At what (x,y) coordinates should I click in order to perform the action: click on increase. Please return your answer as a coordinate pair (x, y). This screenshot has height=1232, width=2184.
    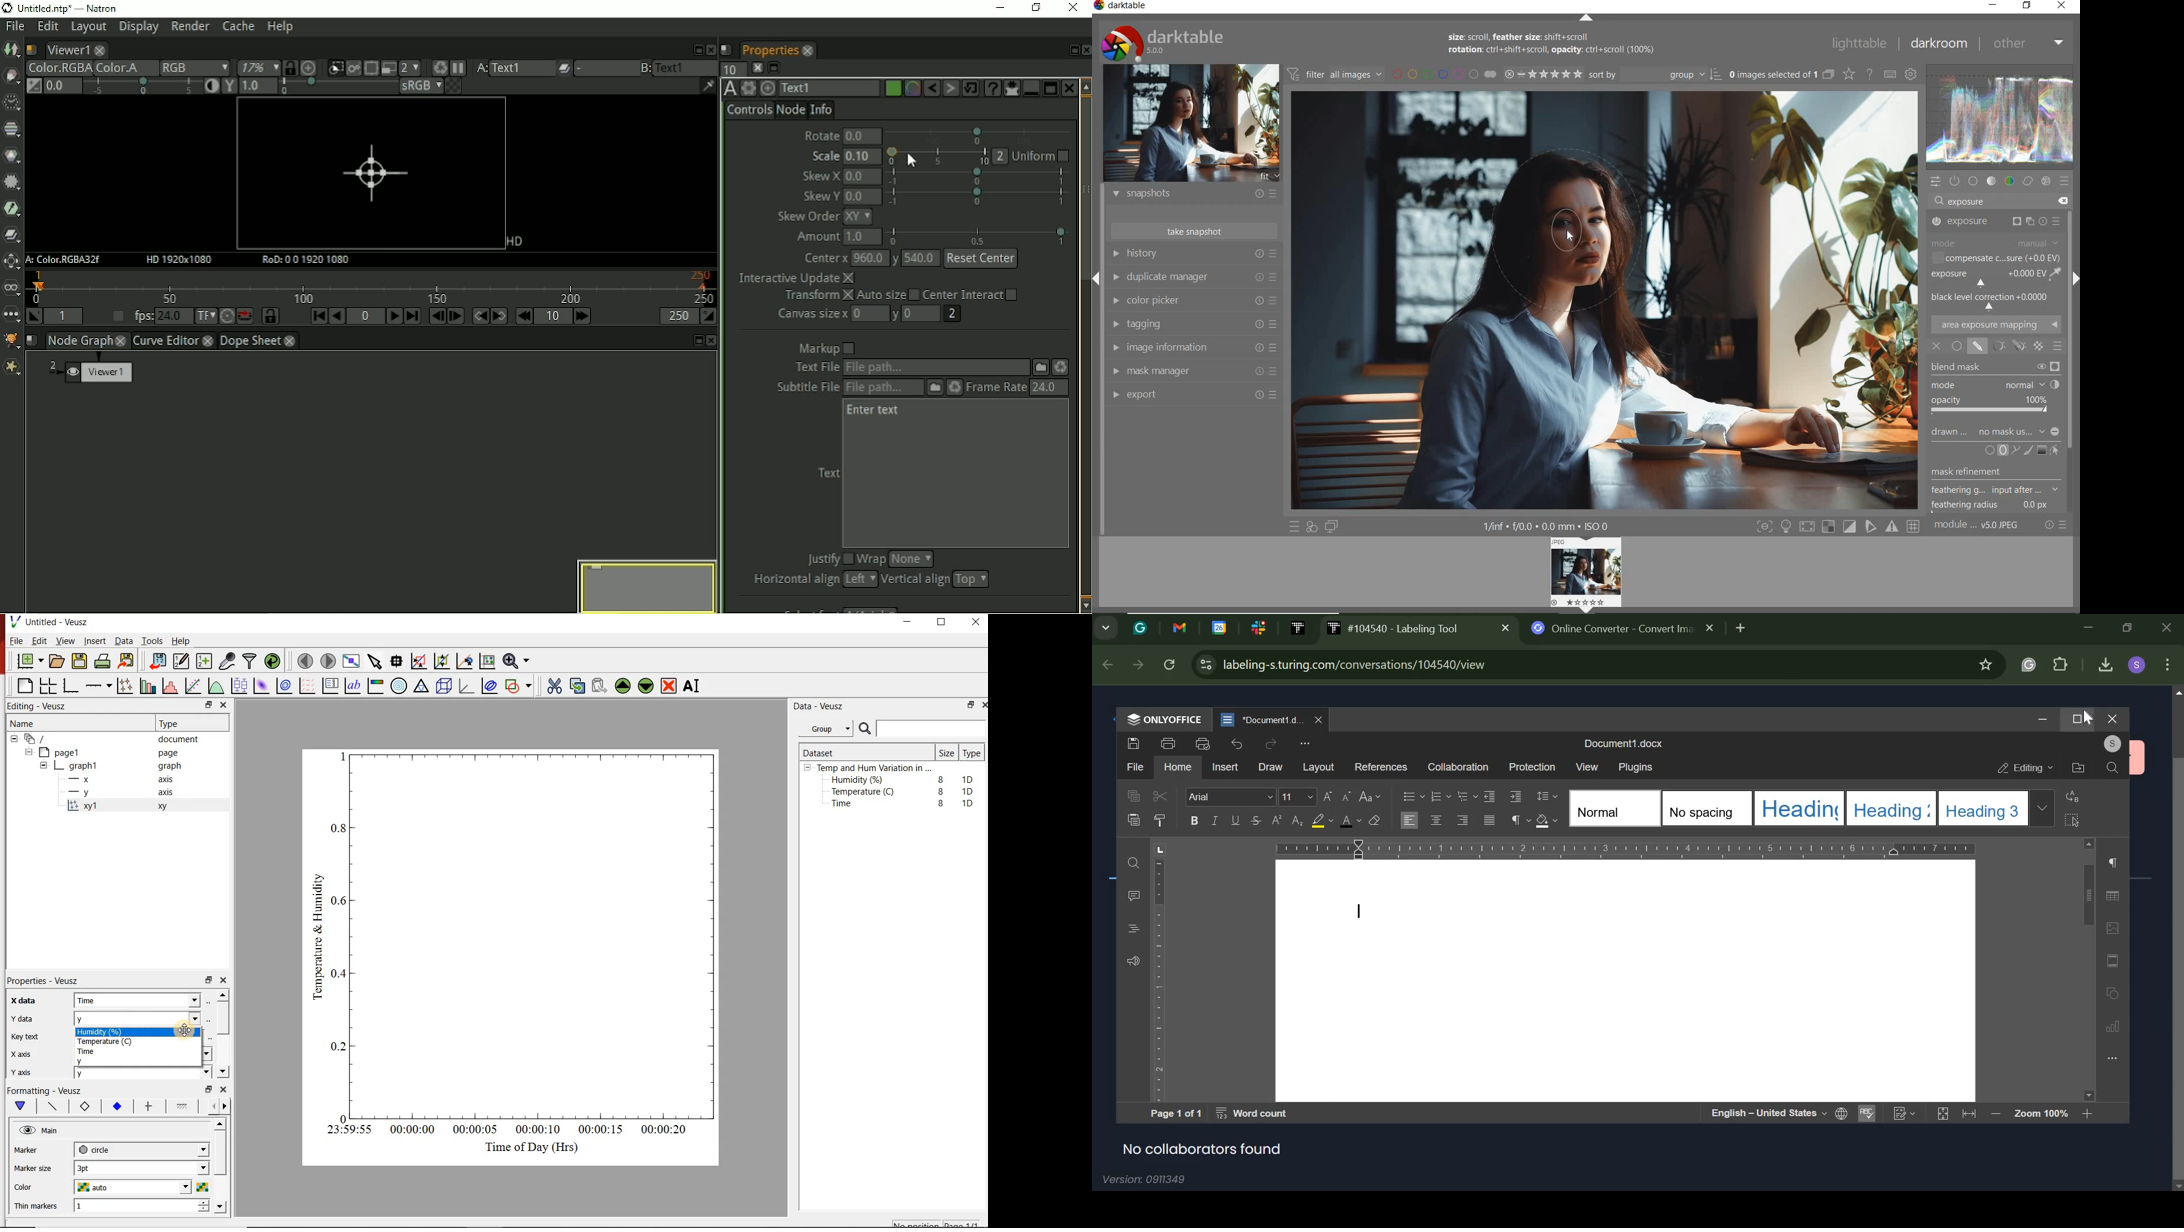
    Looking at the image, I should click on (203, 1203).